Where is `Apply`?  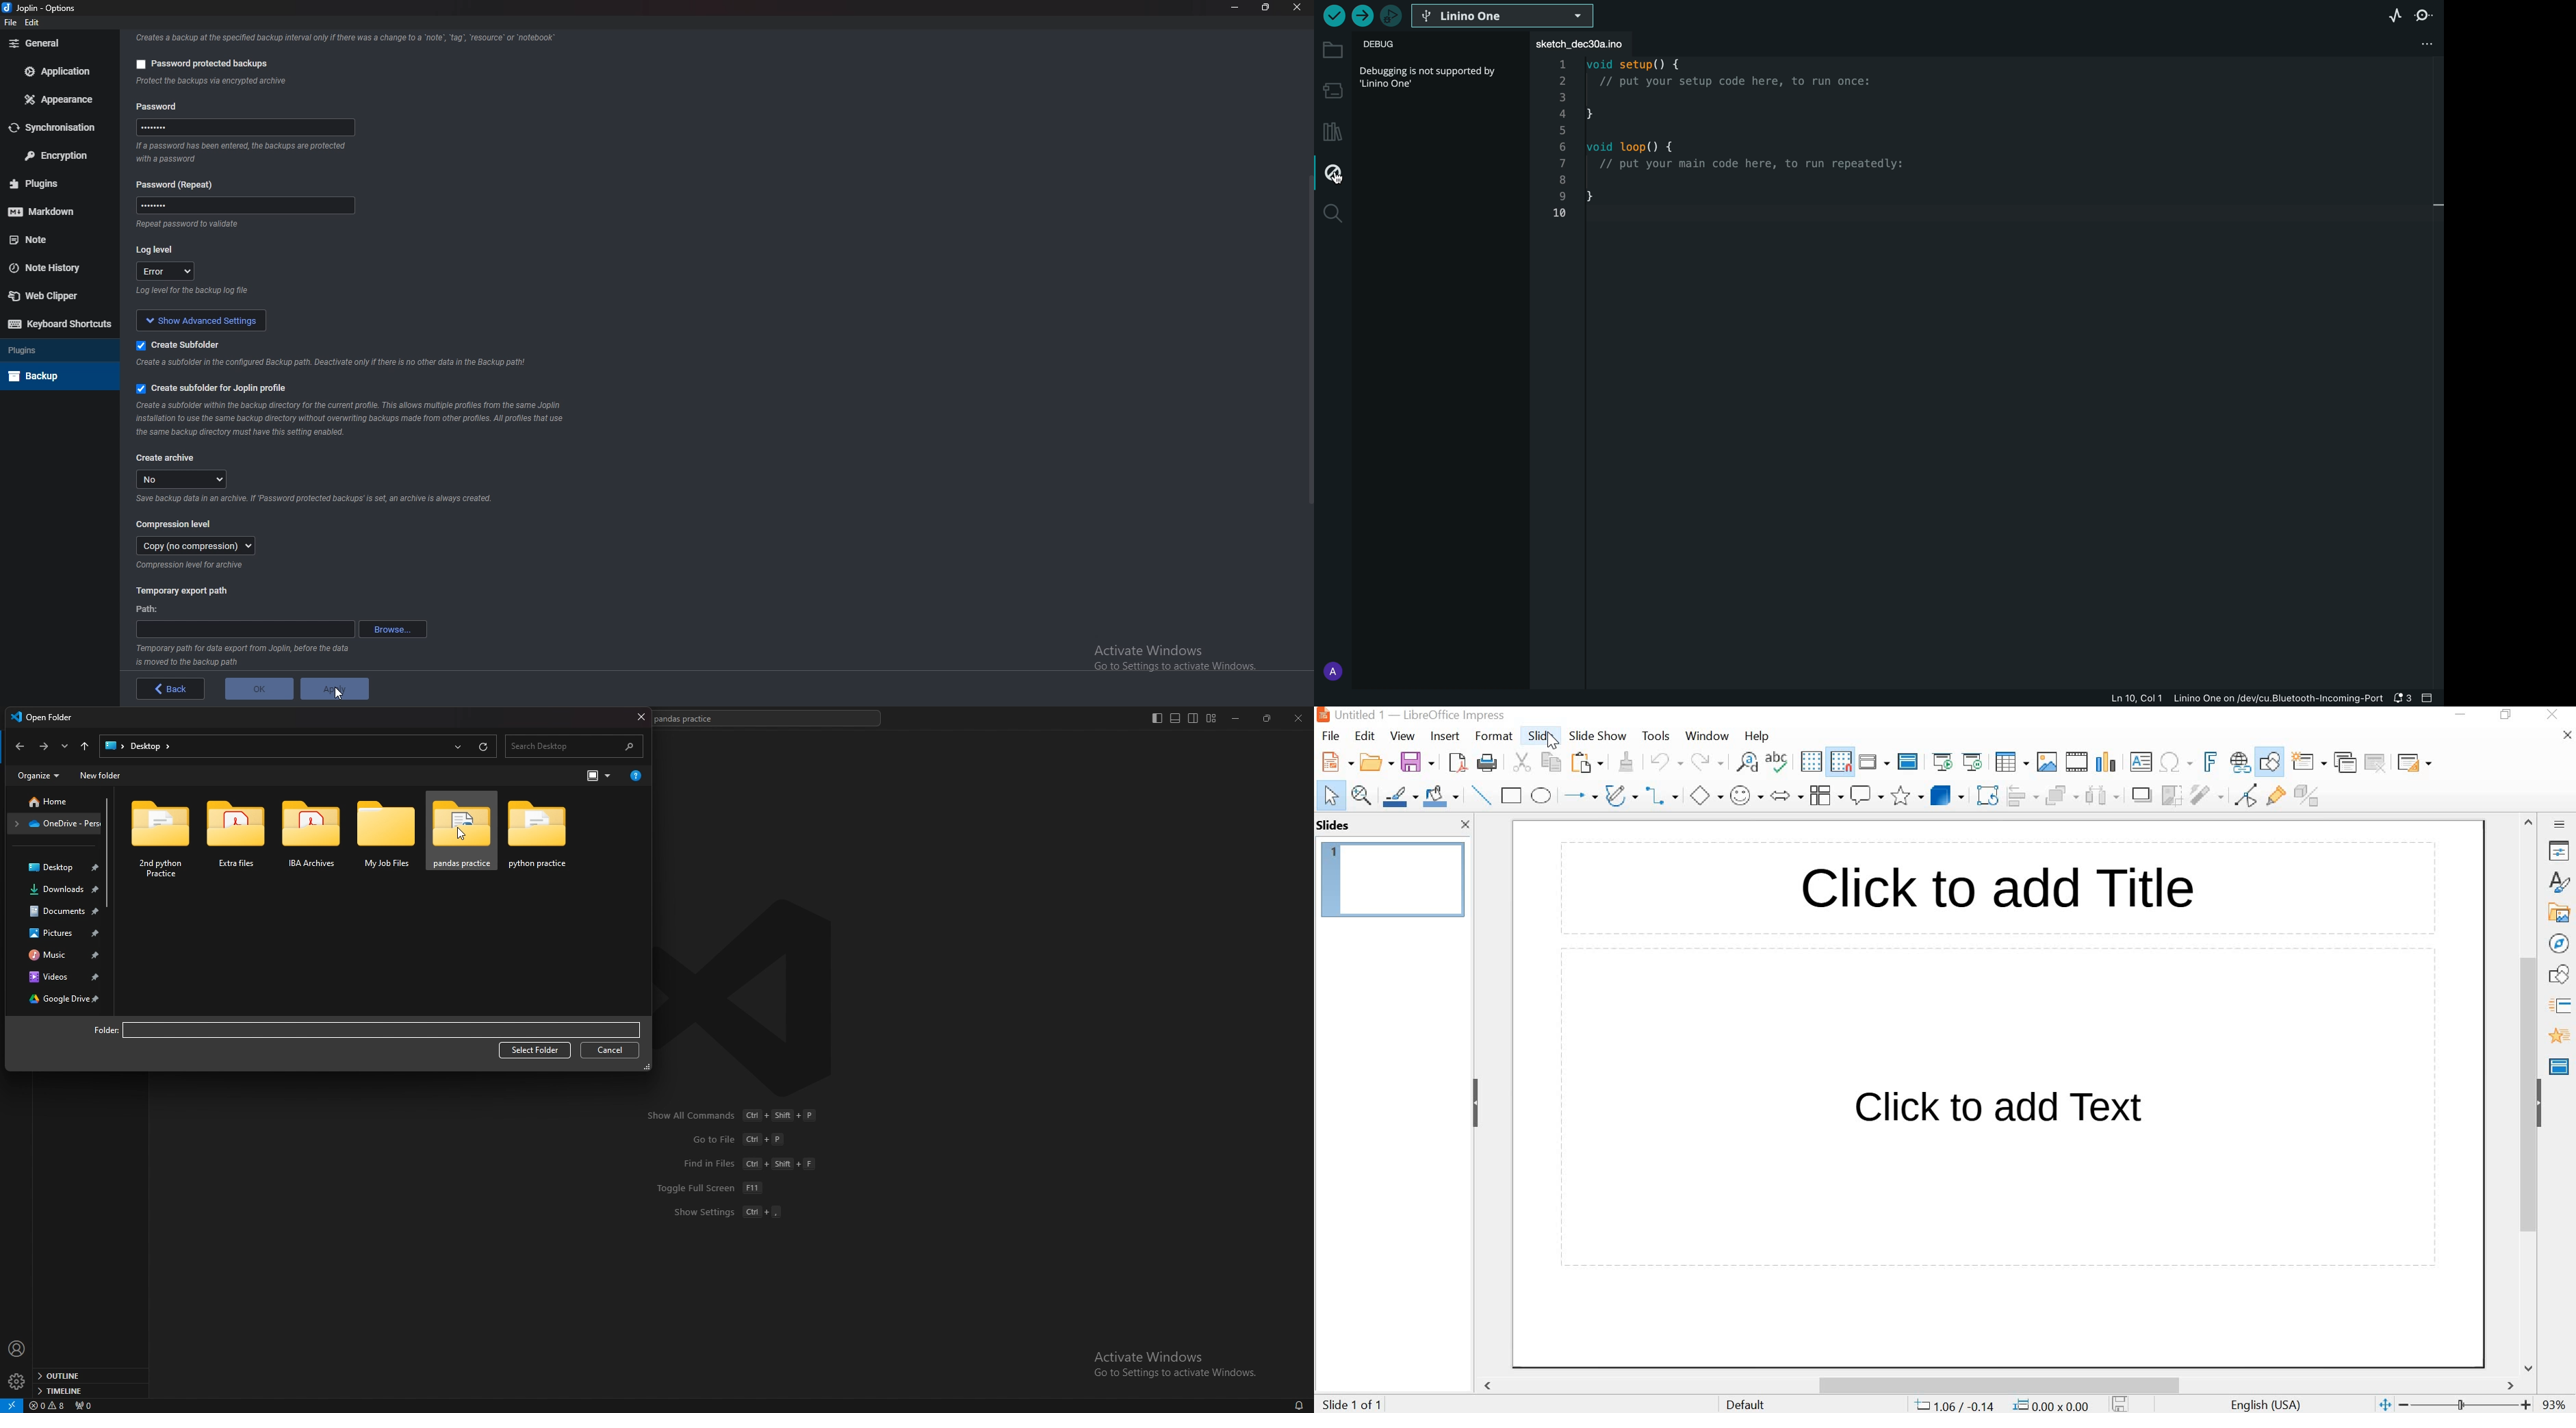 Apply is located at coordinates (335, 689).